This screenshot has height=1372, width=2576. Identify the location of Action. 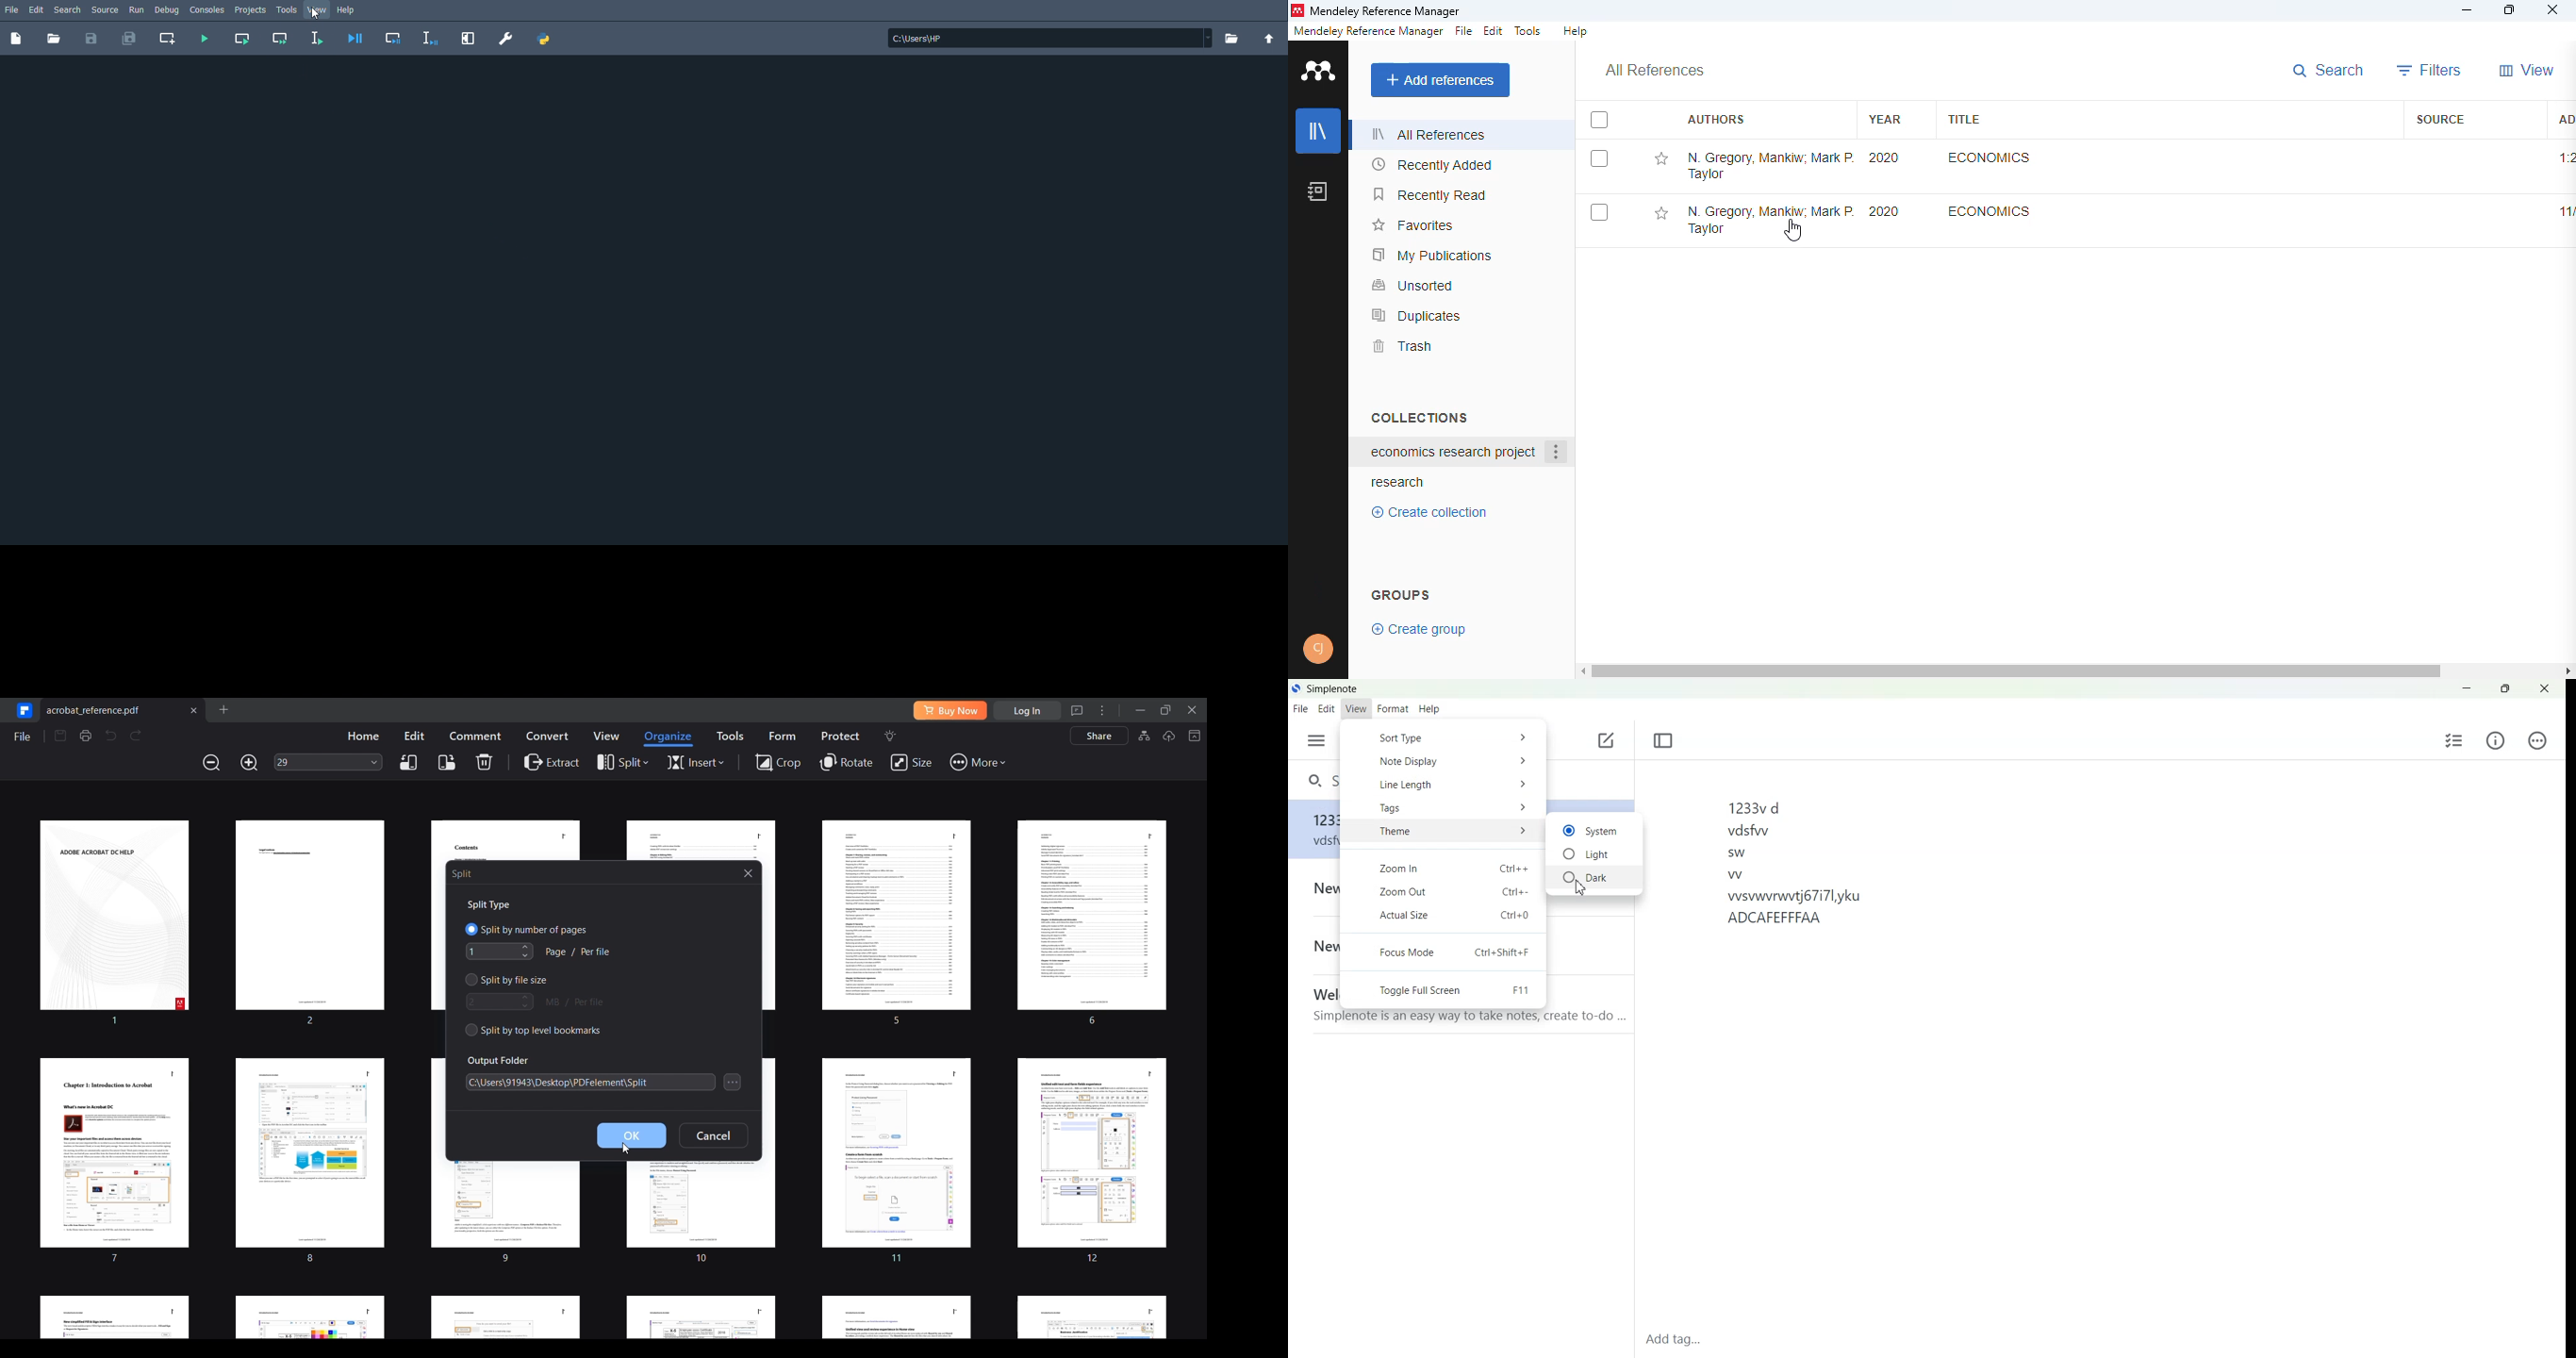
(2538, 740).